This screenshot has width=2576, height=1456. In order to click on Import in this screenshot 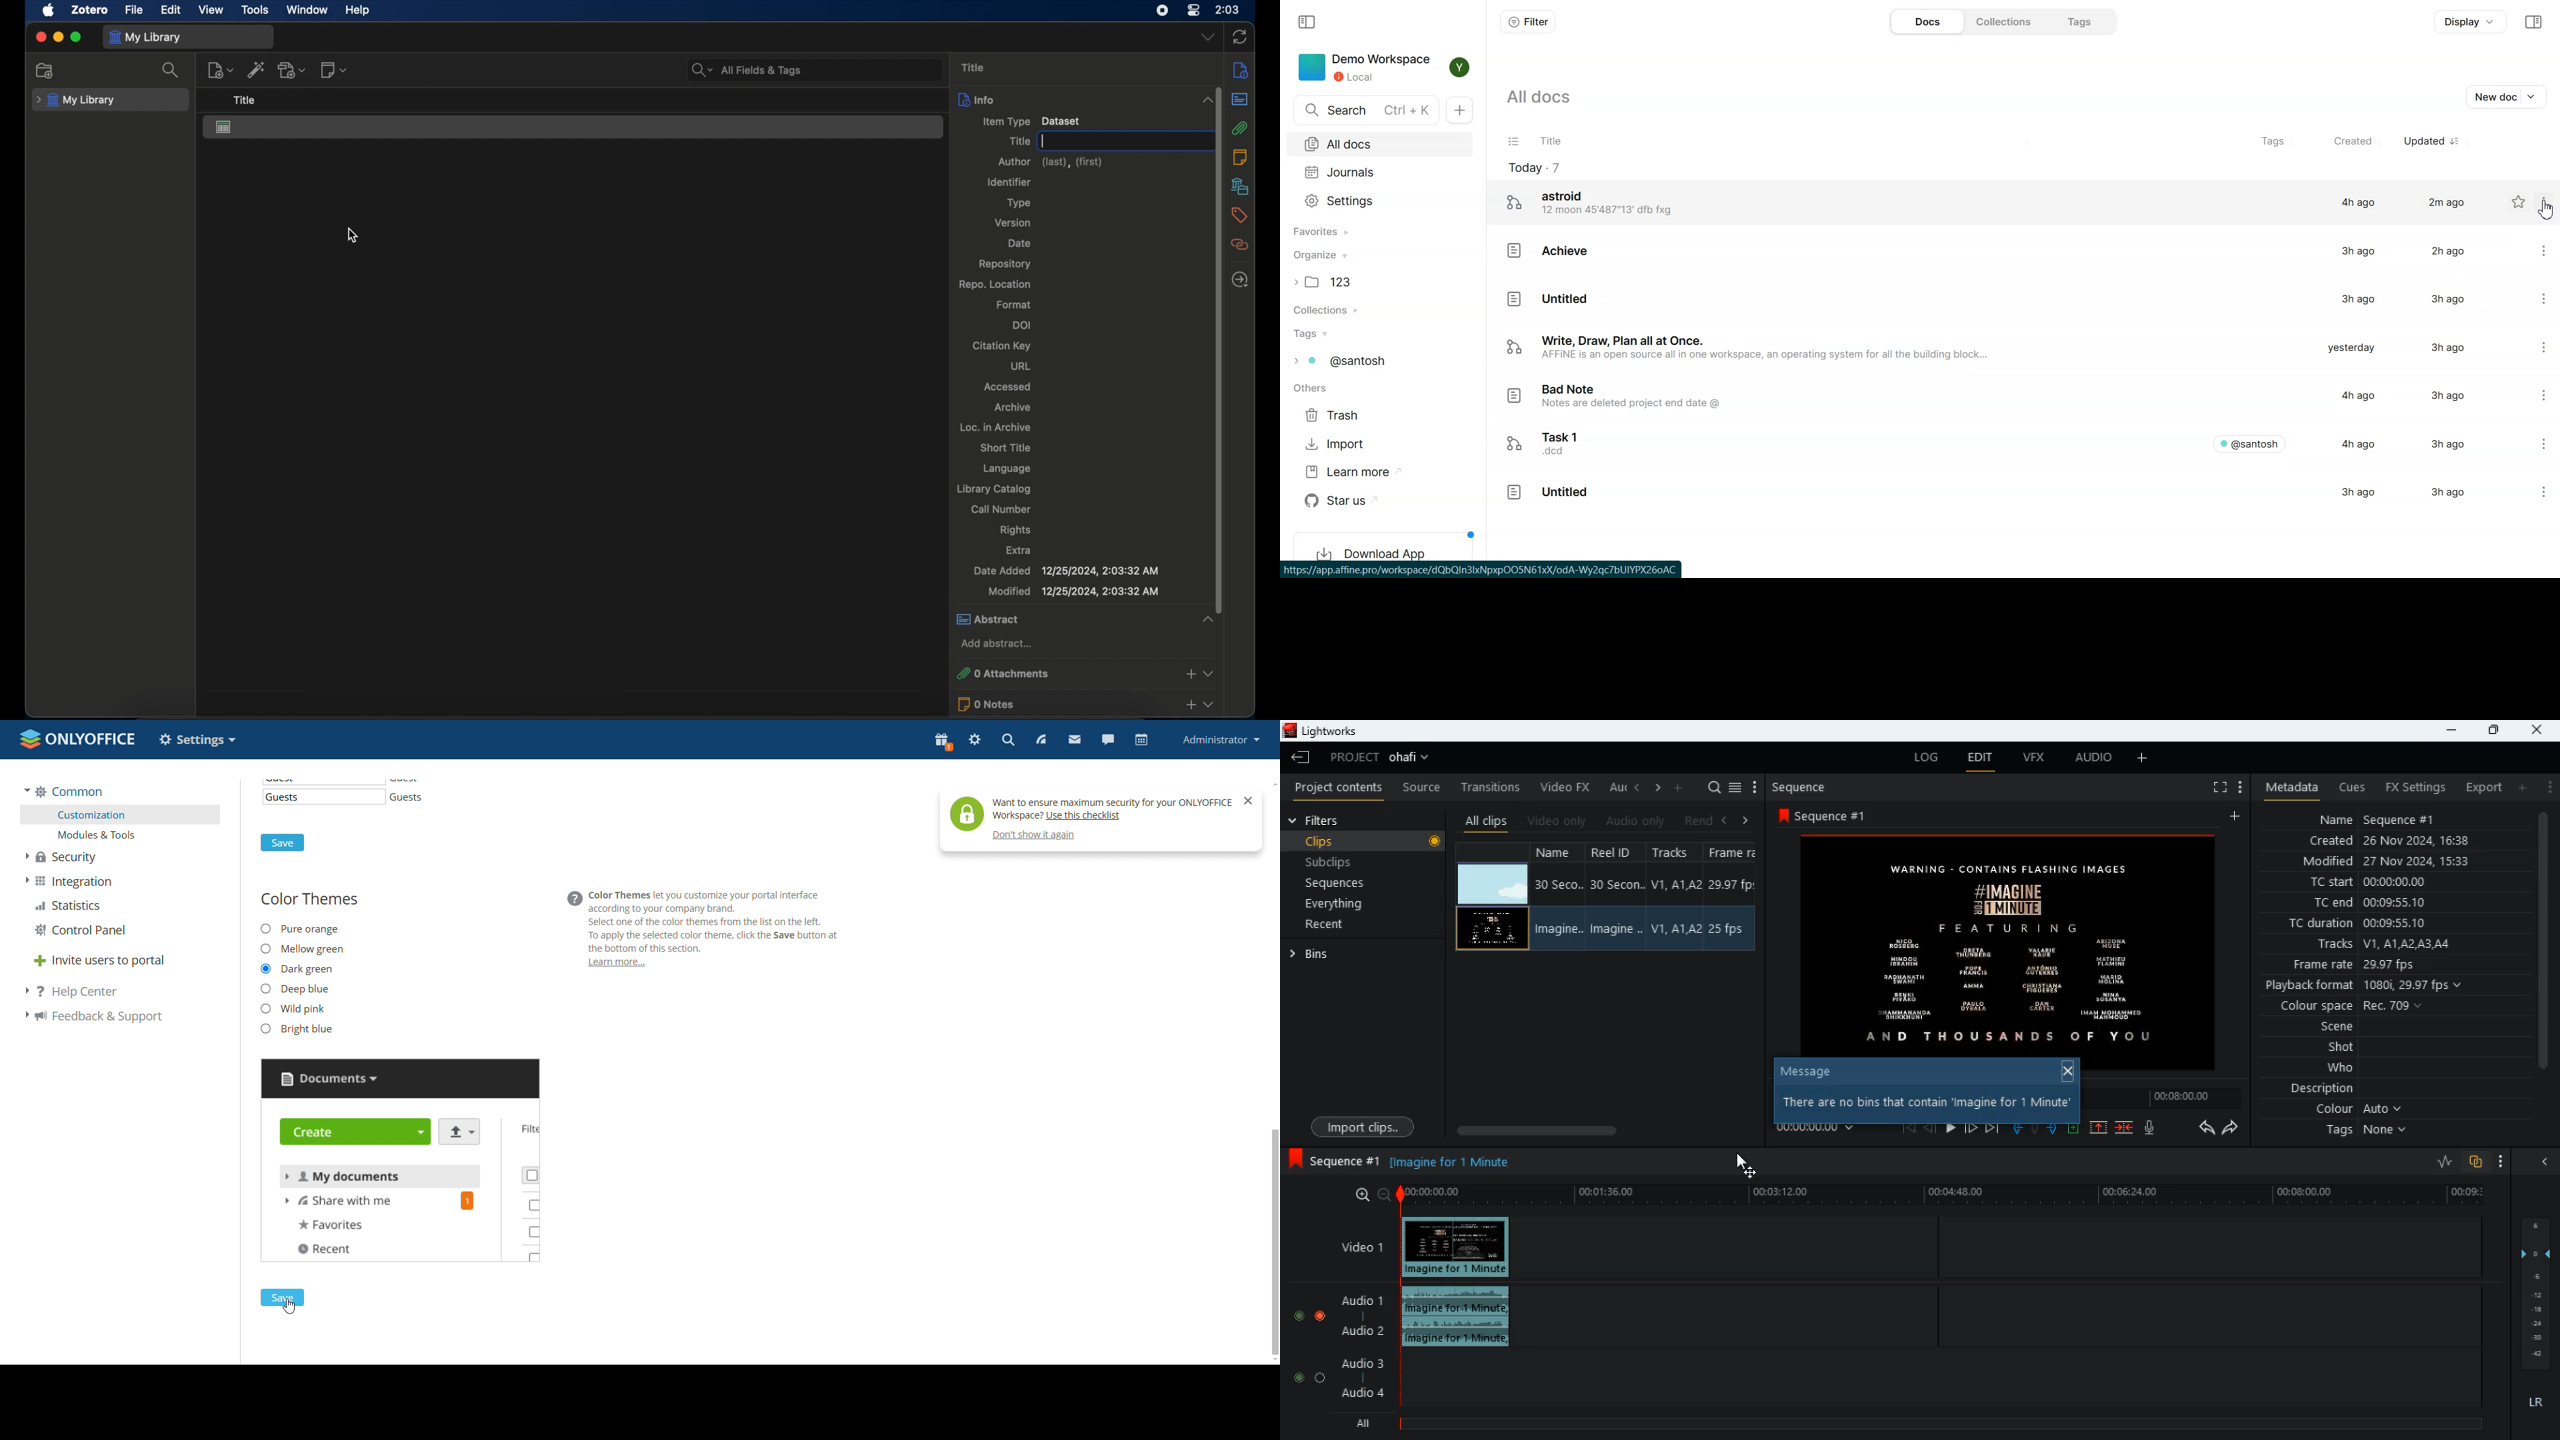, I will do `click(1339, 445)`.